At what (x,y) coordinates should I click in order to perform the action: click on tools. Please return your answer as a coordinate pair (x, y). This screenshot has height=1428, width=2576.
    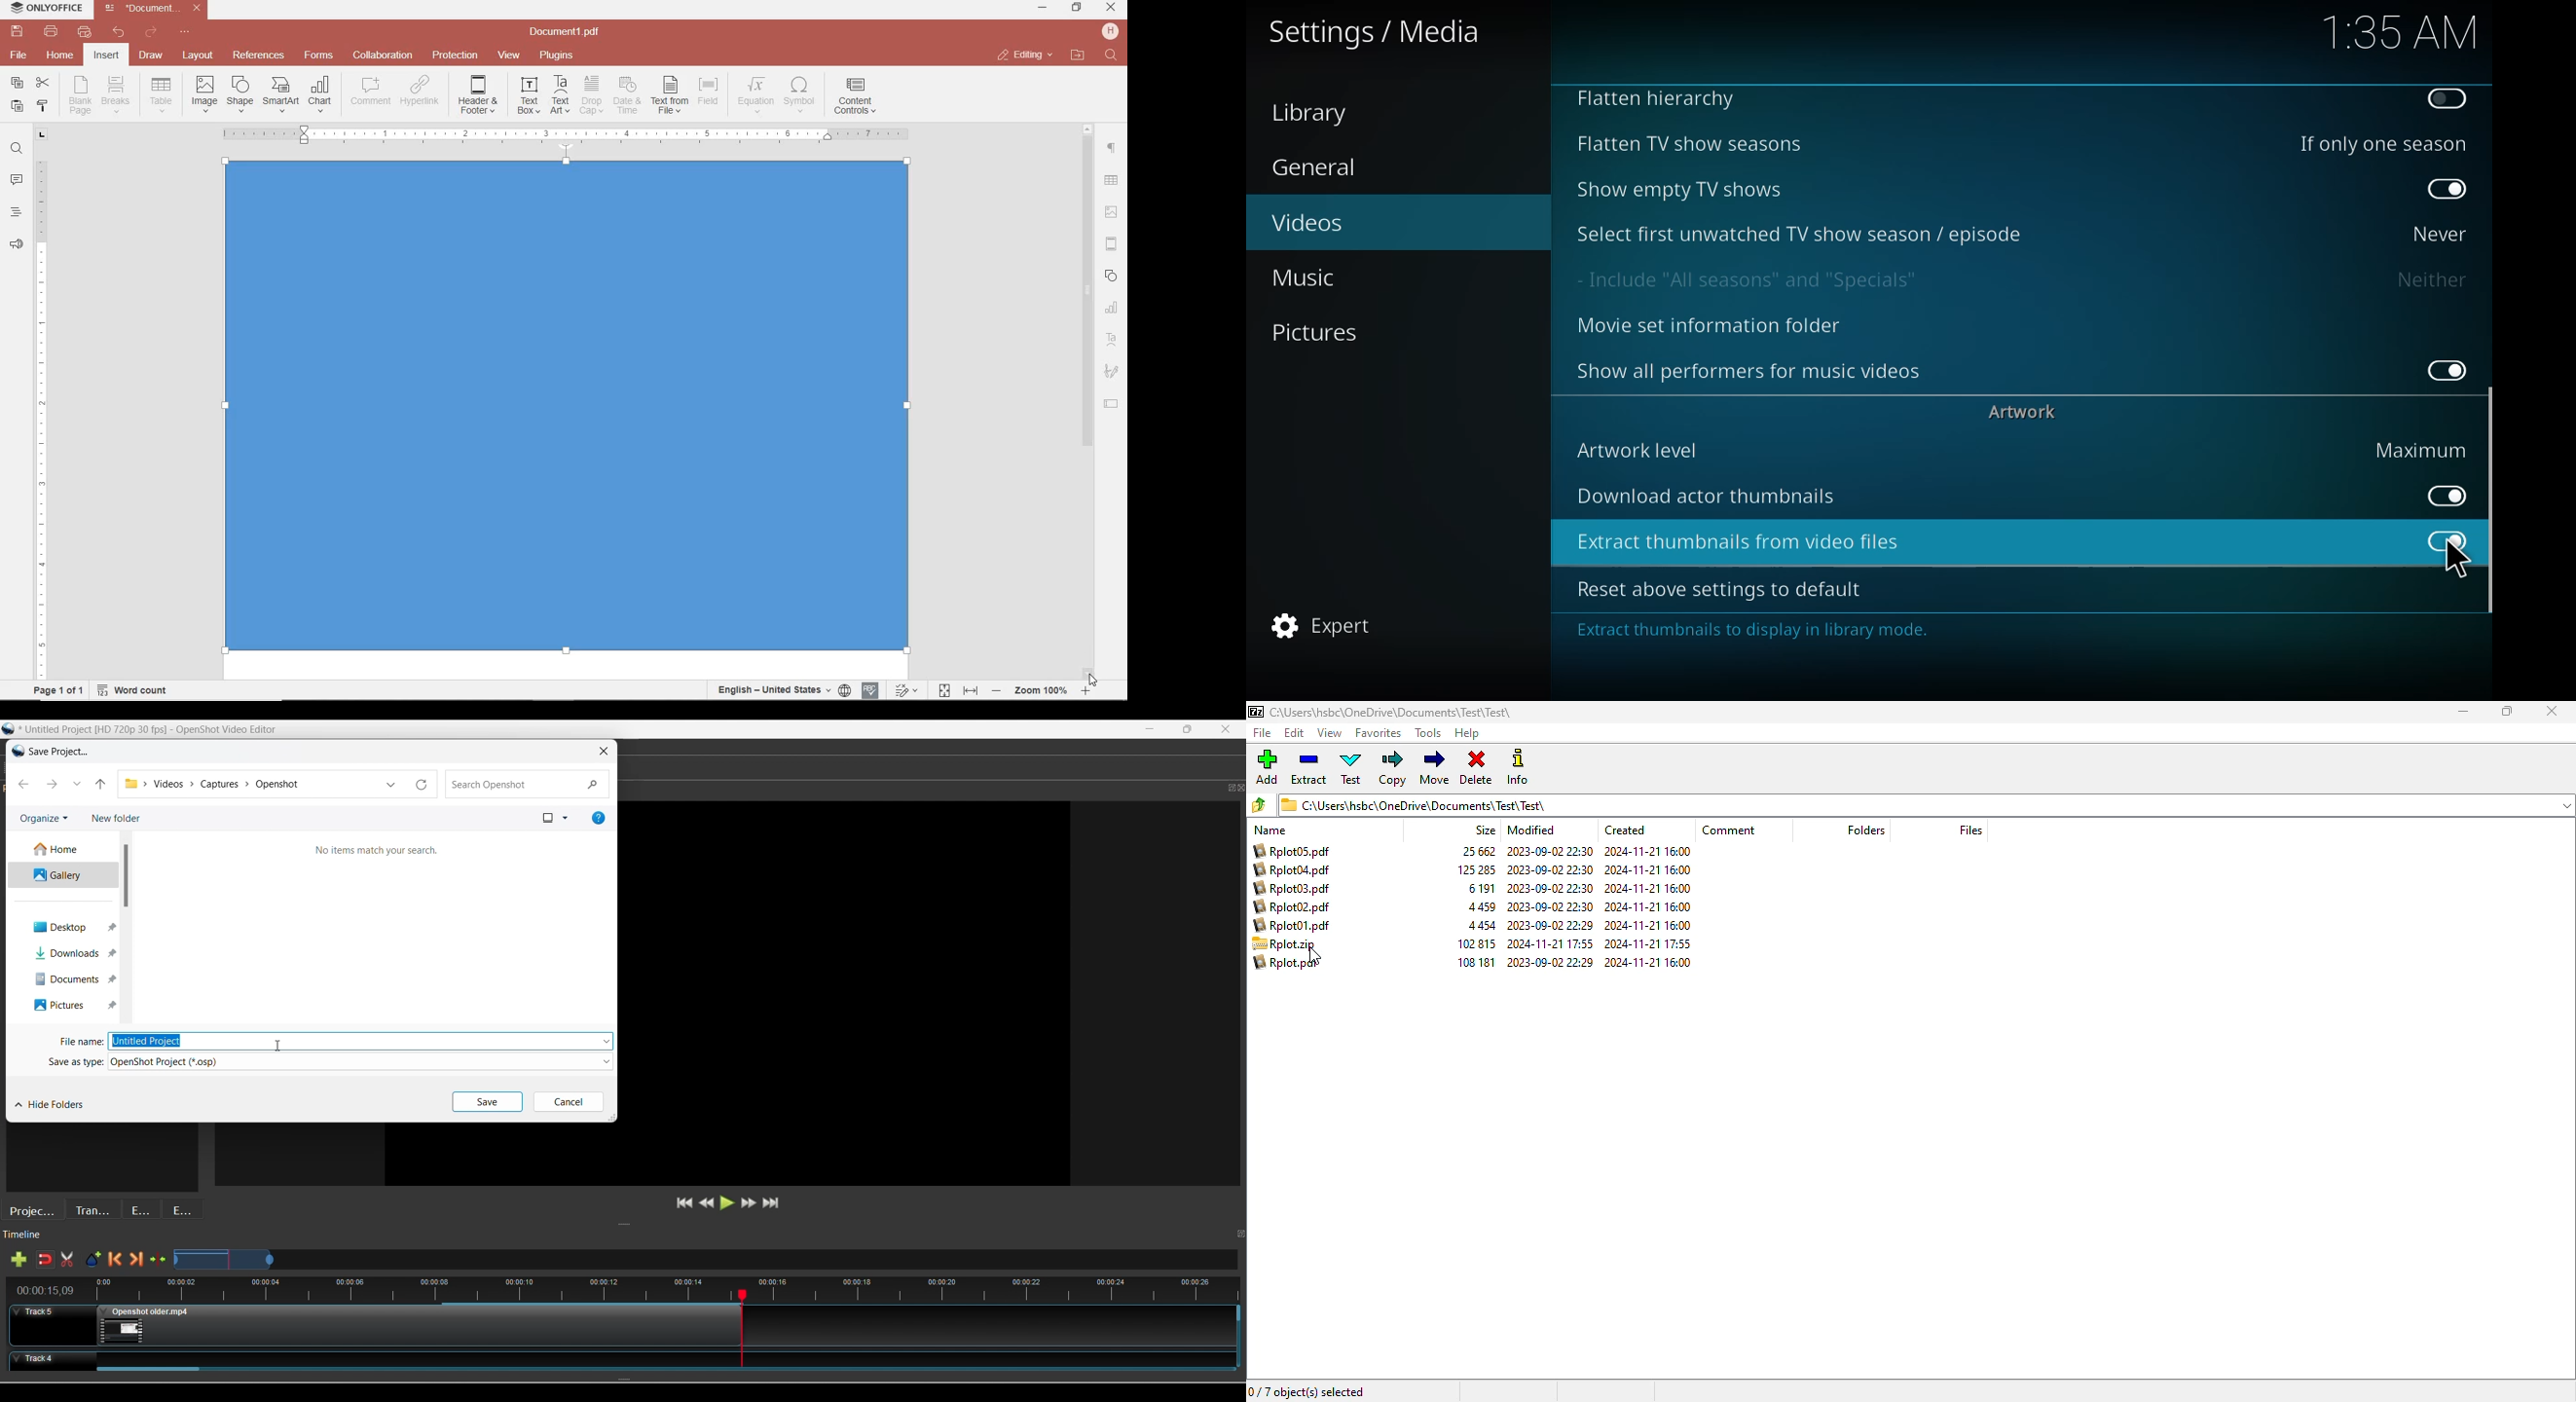
    Looking at the image, I should click on (1427, 733).